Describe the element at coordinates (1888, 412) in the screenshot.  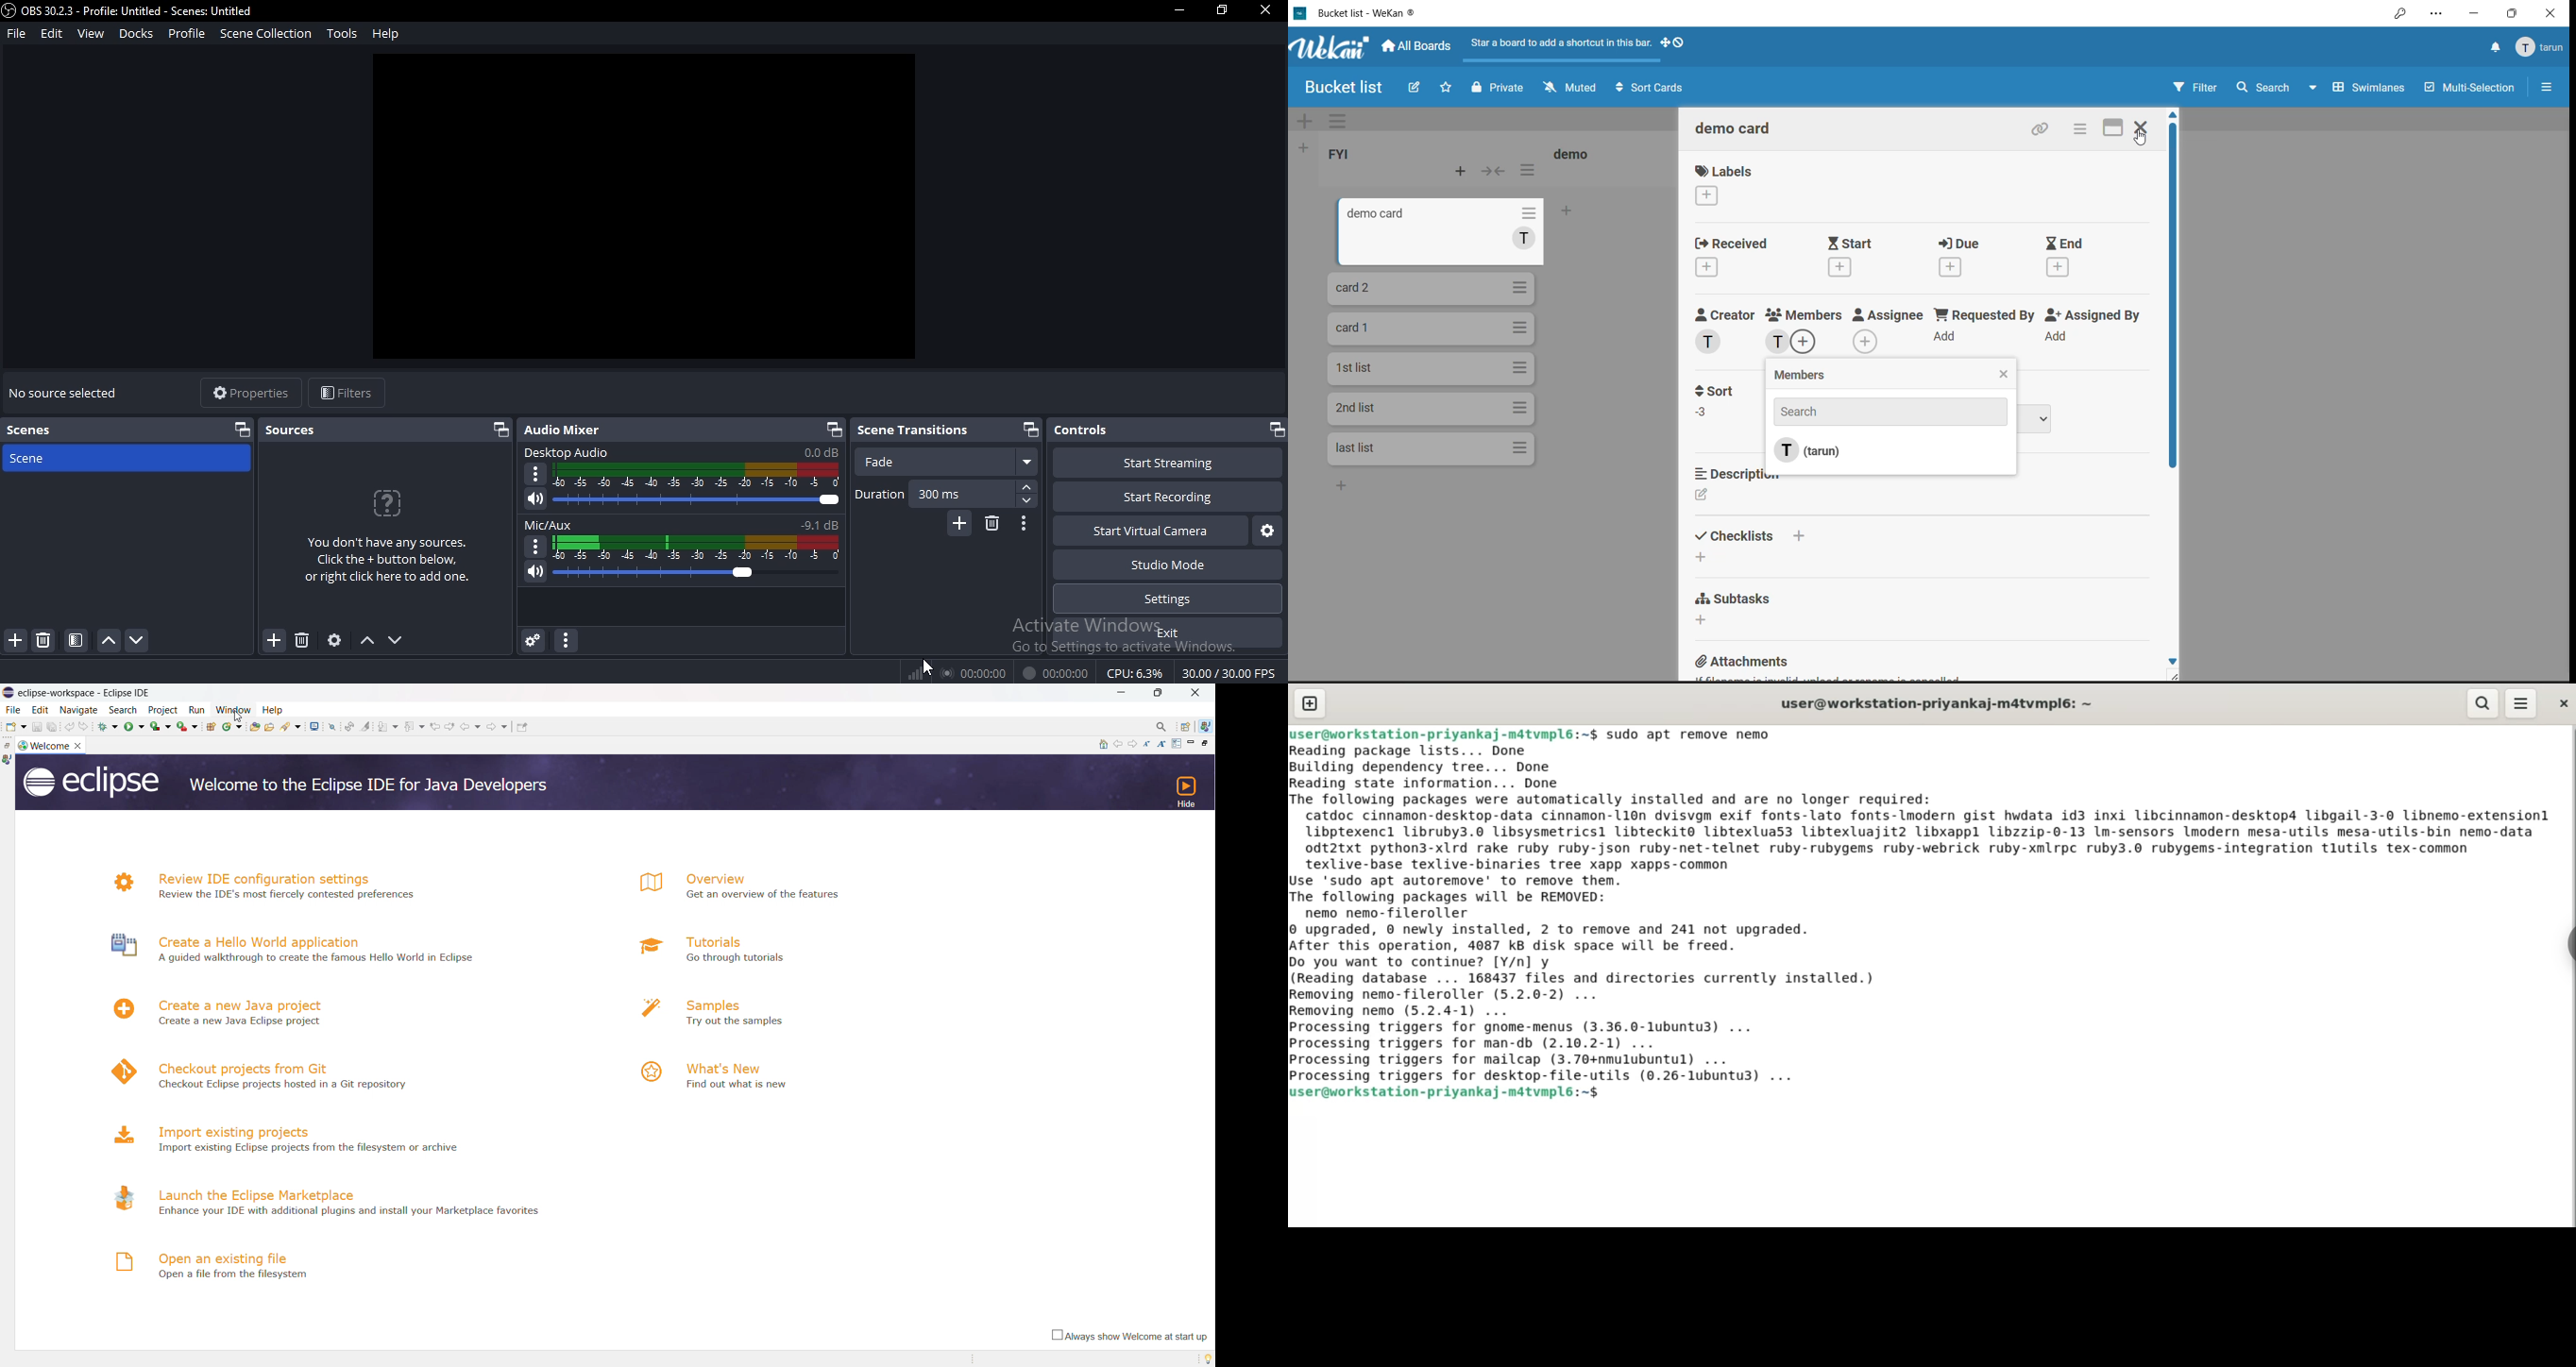
I see `search` at that location.